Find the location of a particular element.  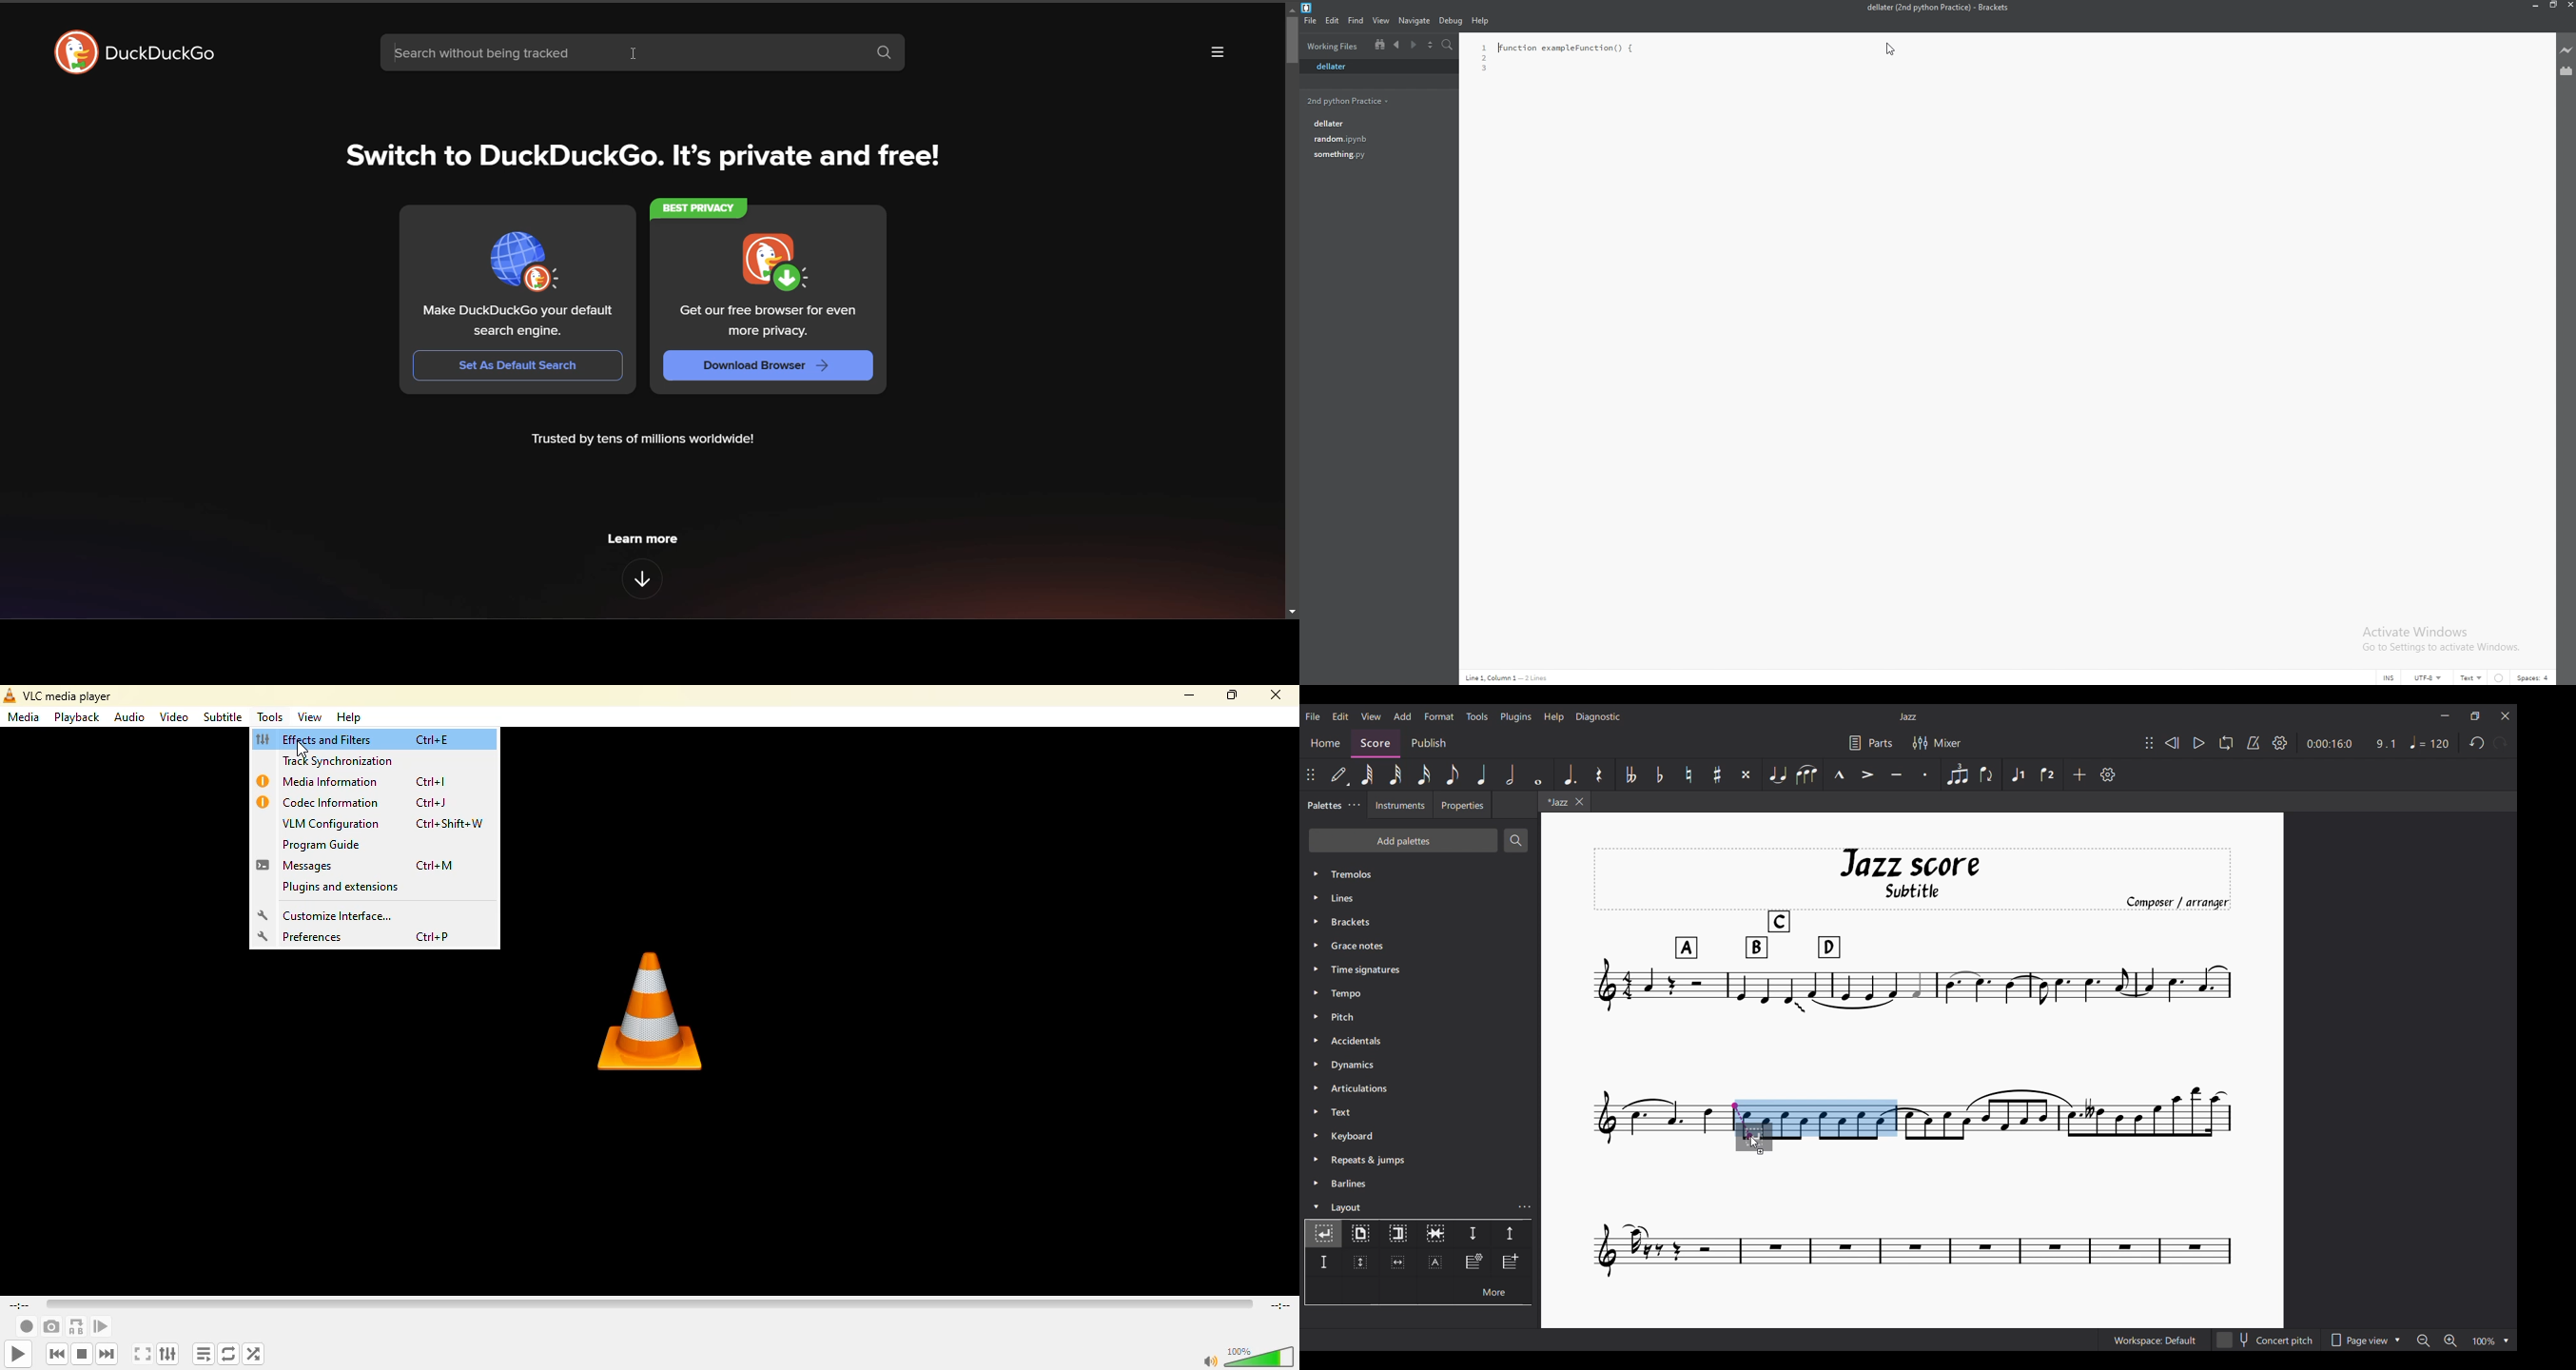

Dynamics is located at coordinates (1420, 1064).